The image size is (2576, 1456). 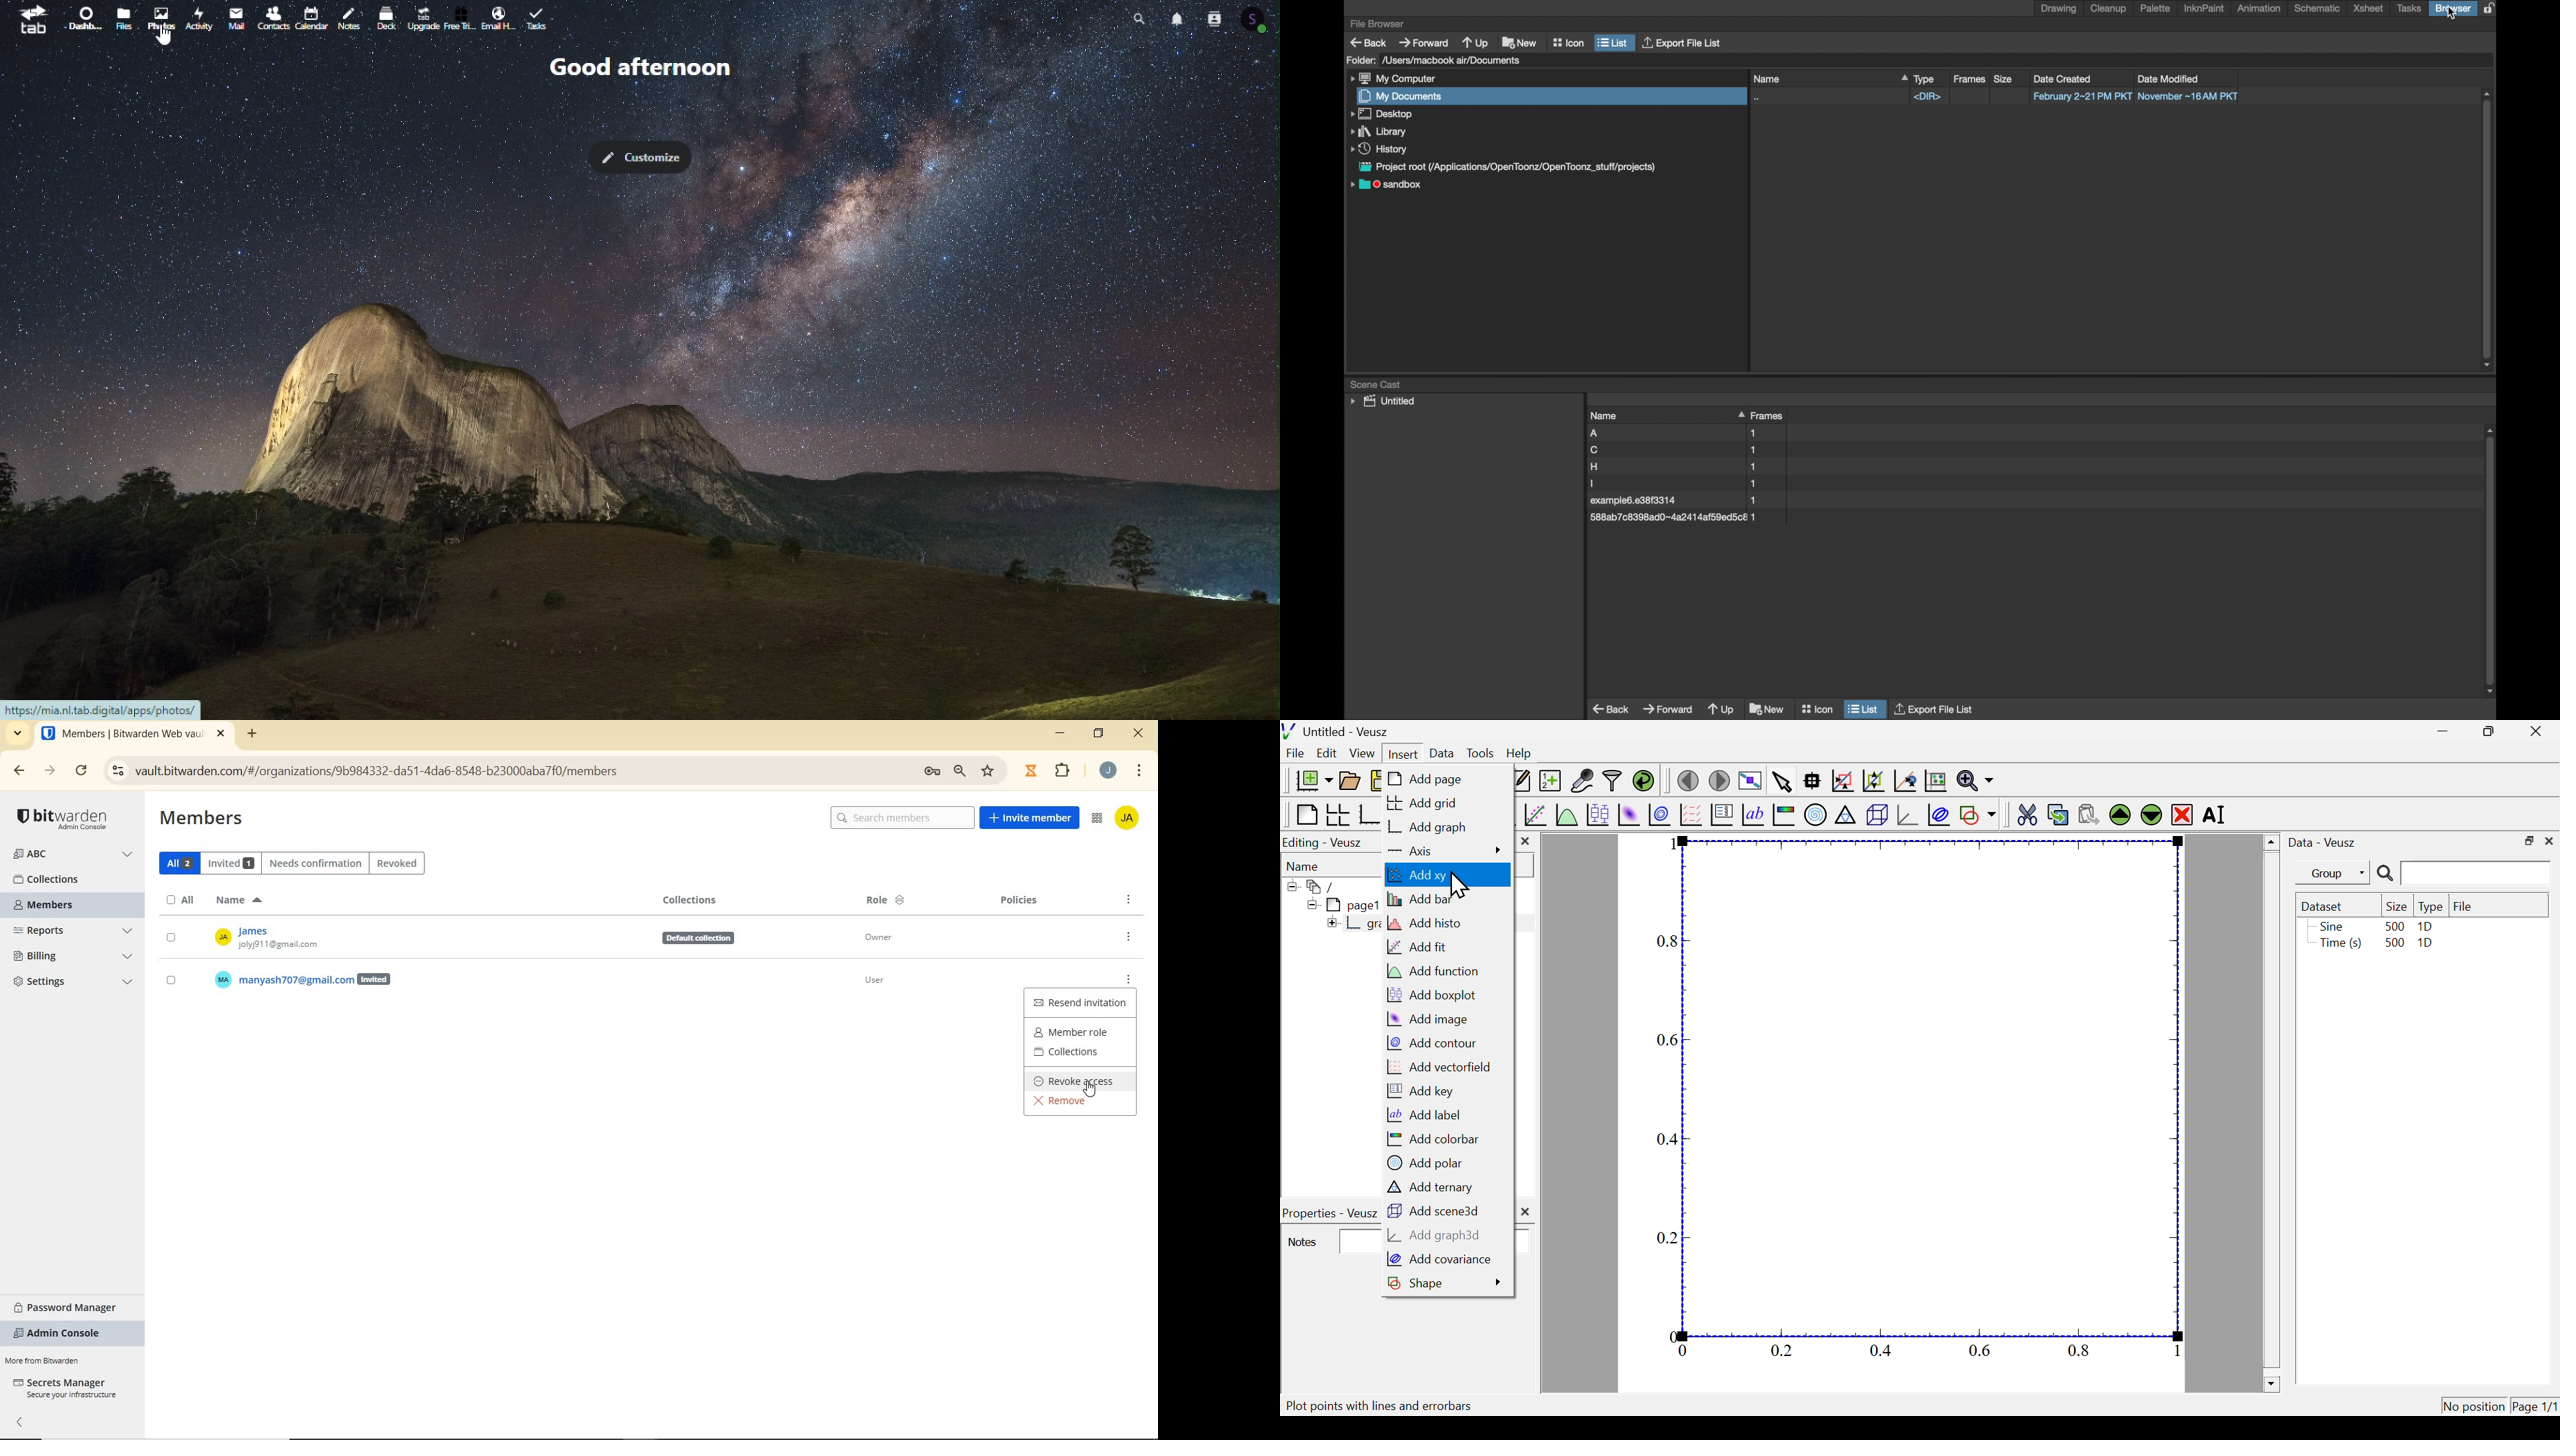 What do you see at coordinates (1526, 842) in the screenshot?
I see `close` at bounding box center [1526, 842].